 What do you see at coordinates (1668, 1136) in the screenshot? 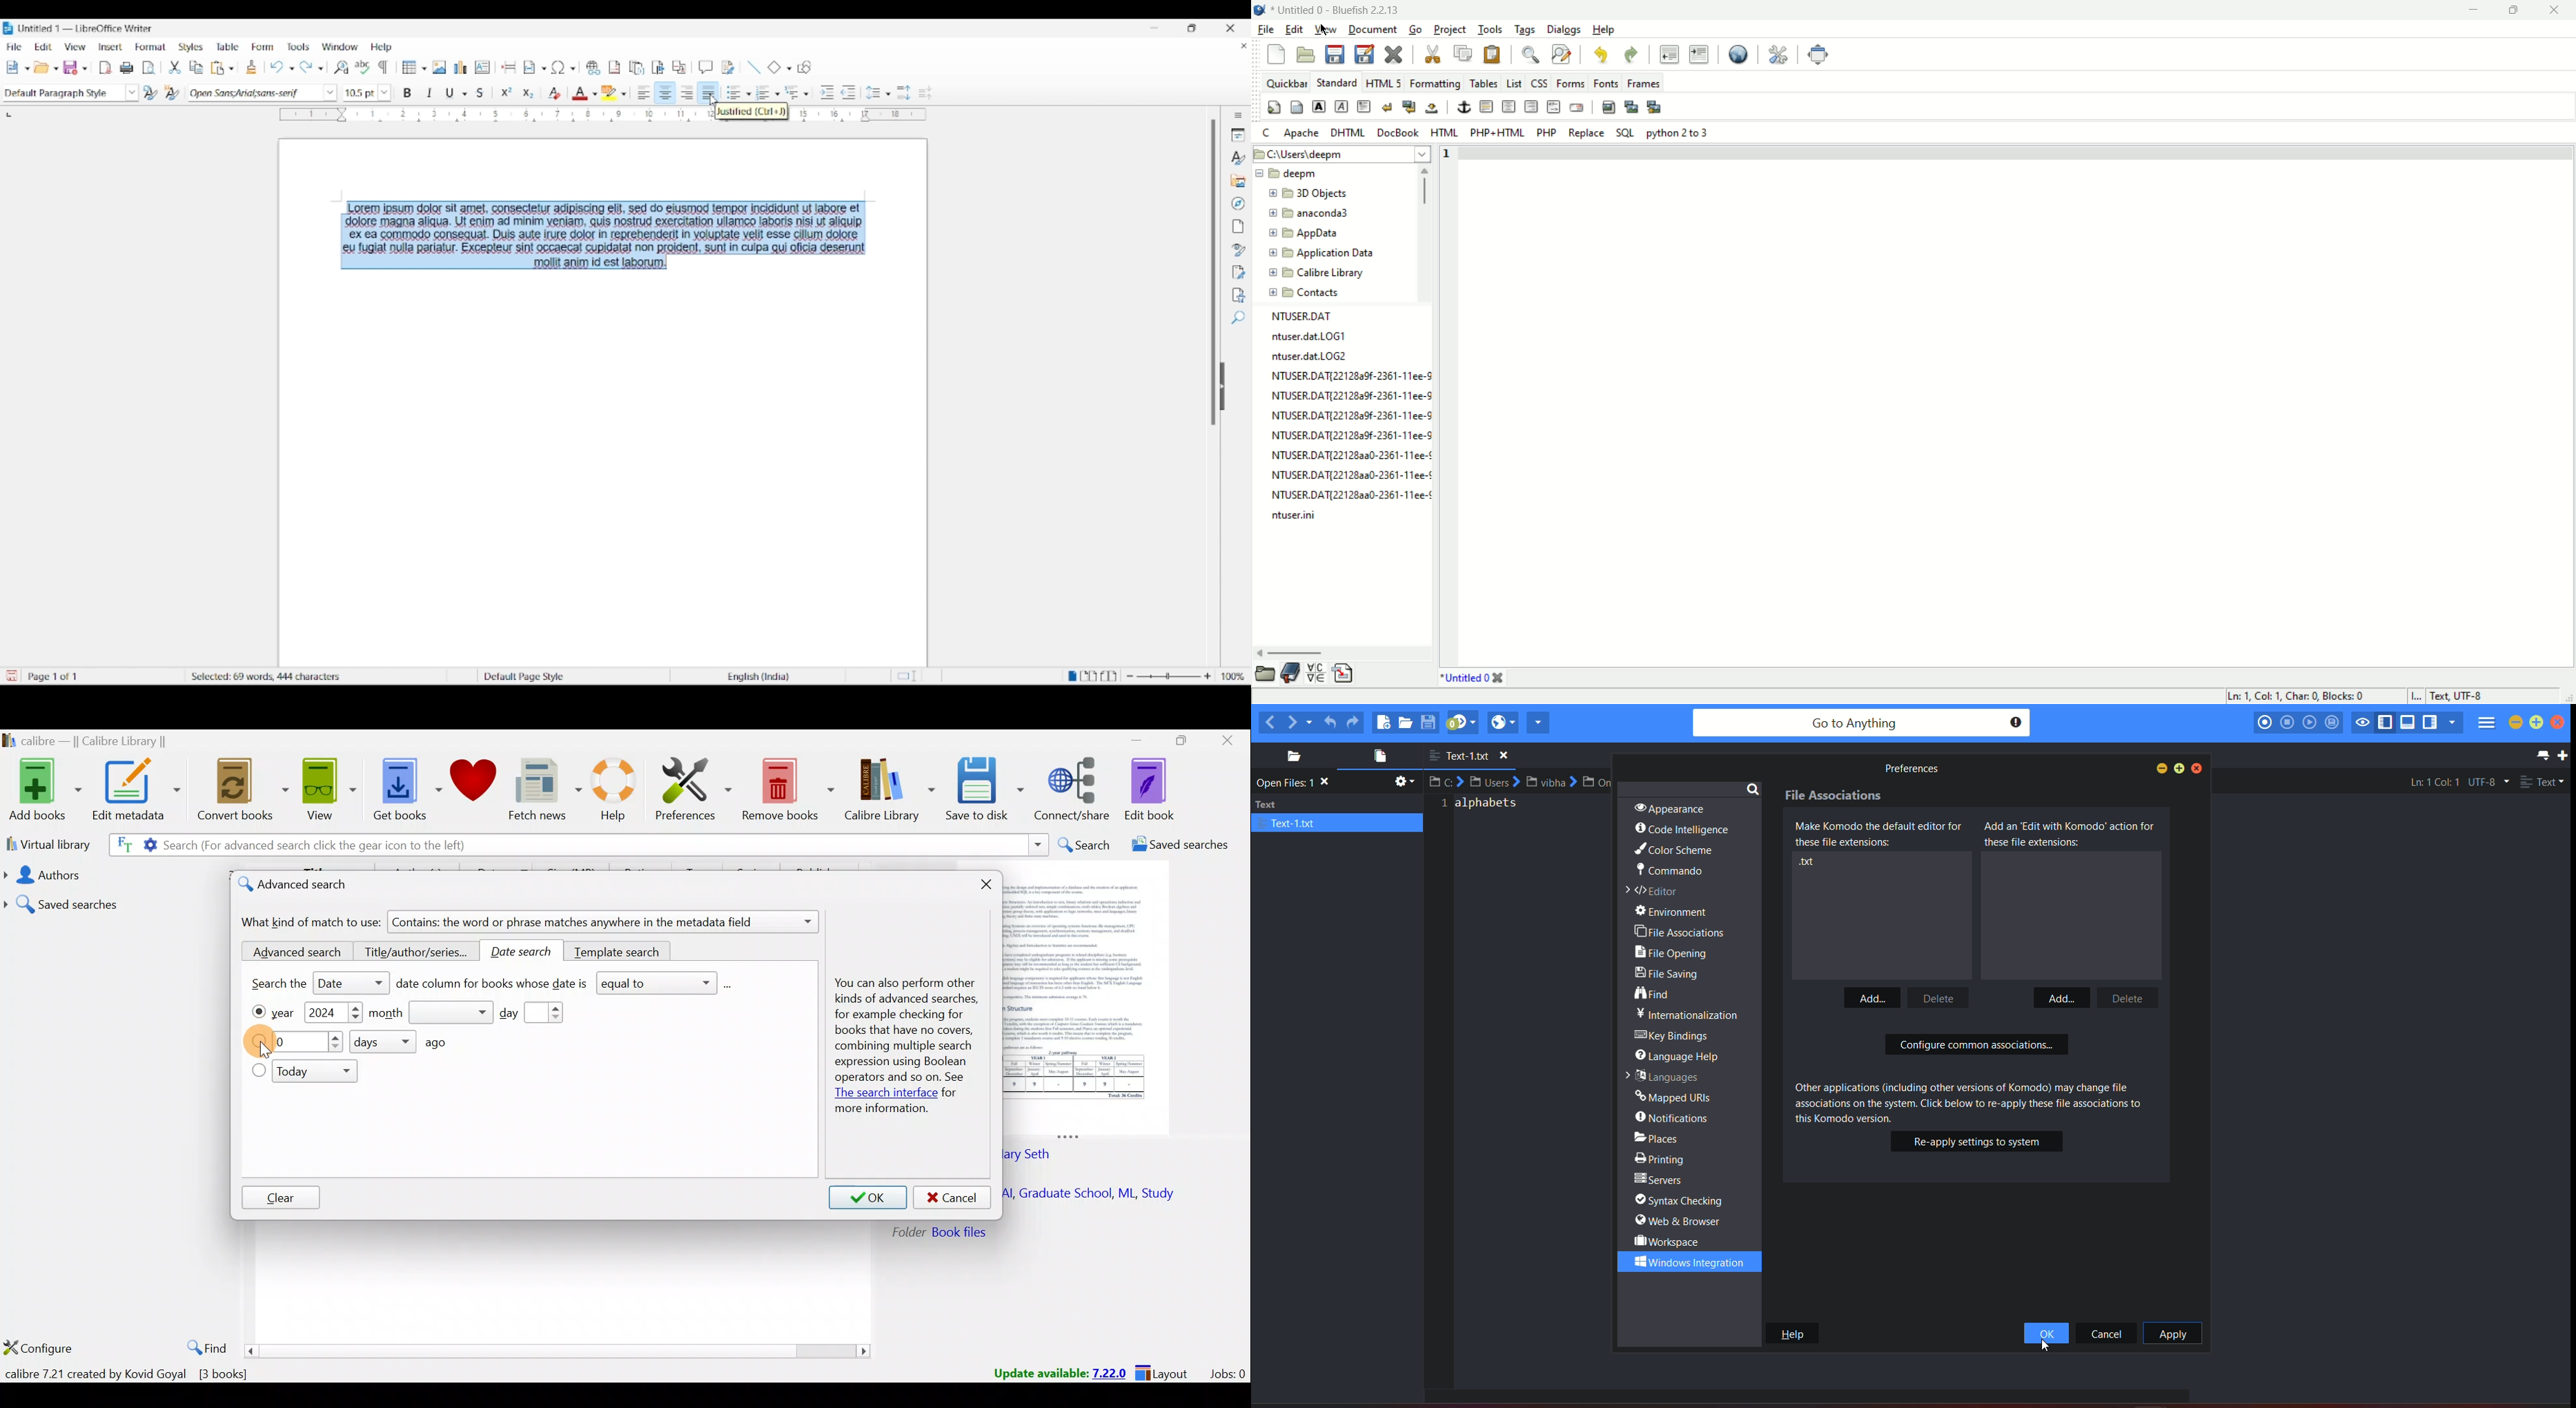
I see `places` at bounding box center [1668, 1136].